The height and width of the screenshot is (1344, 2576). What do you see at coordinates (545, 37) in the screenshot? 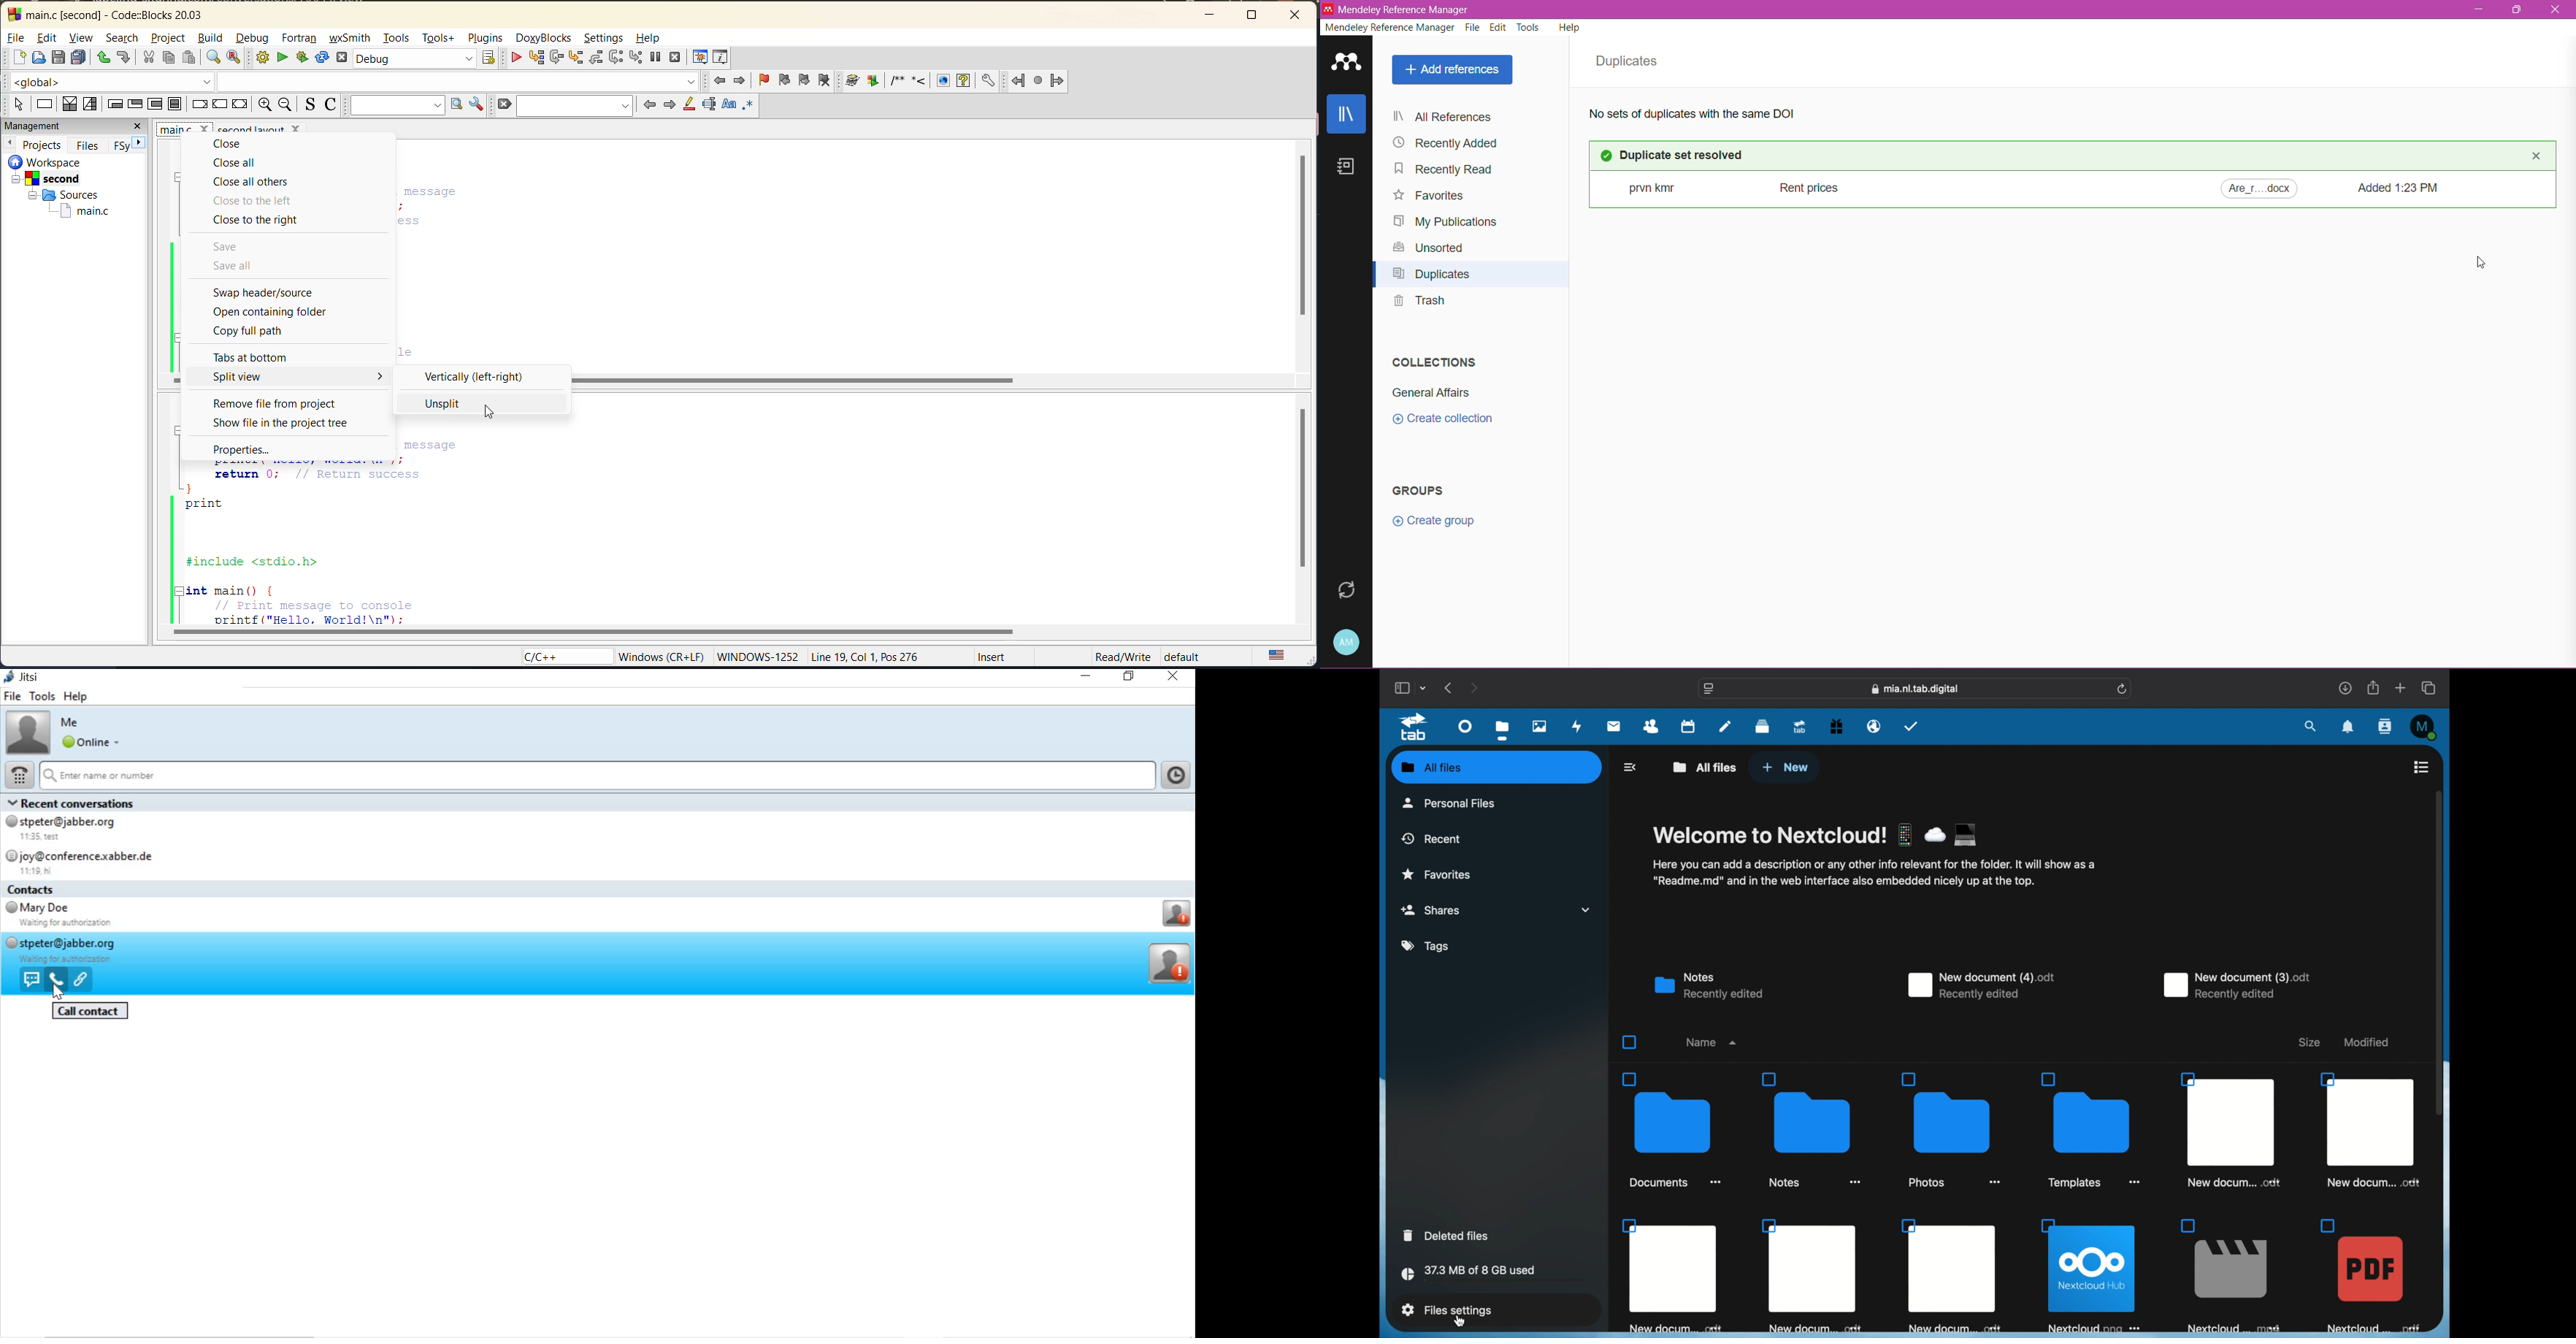
I see `doxyblocks` at bounding box center [545, 37].